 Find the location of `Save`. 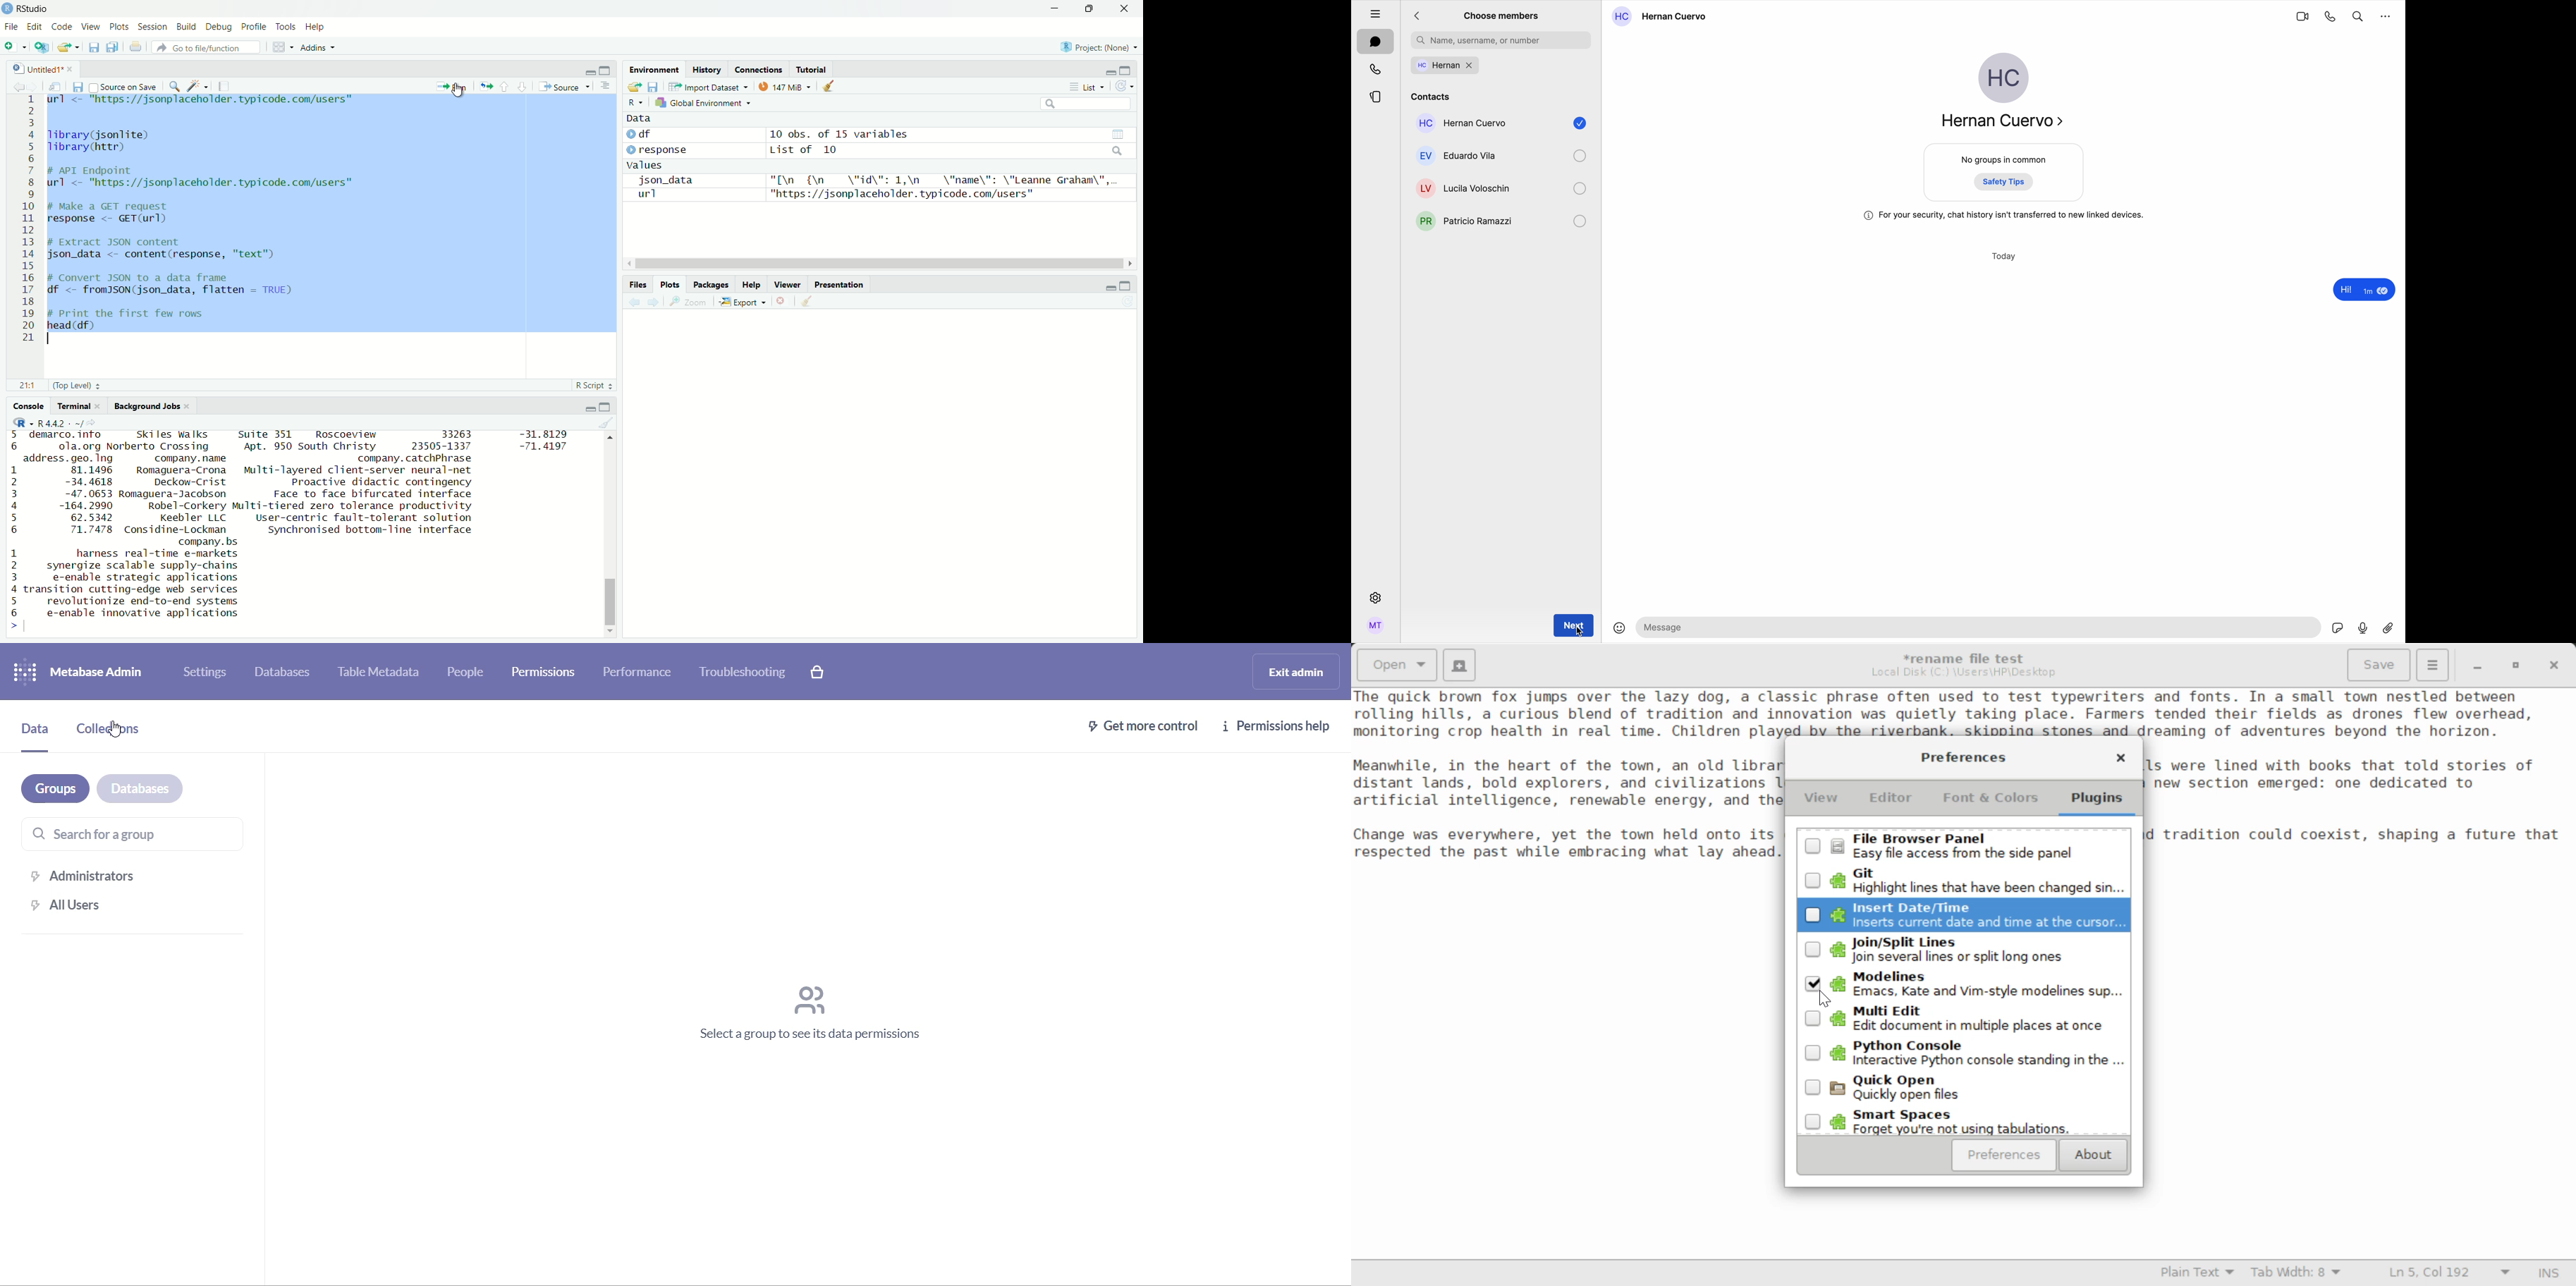

Save is located at coordinates (653, 87).